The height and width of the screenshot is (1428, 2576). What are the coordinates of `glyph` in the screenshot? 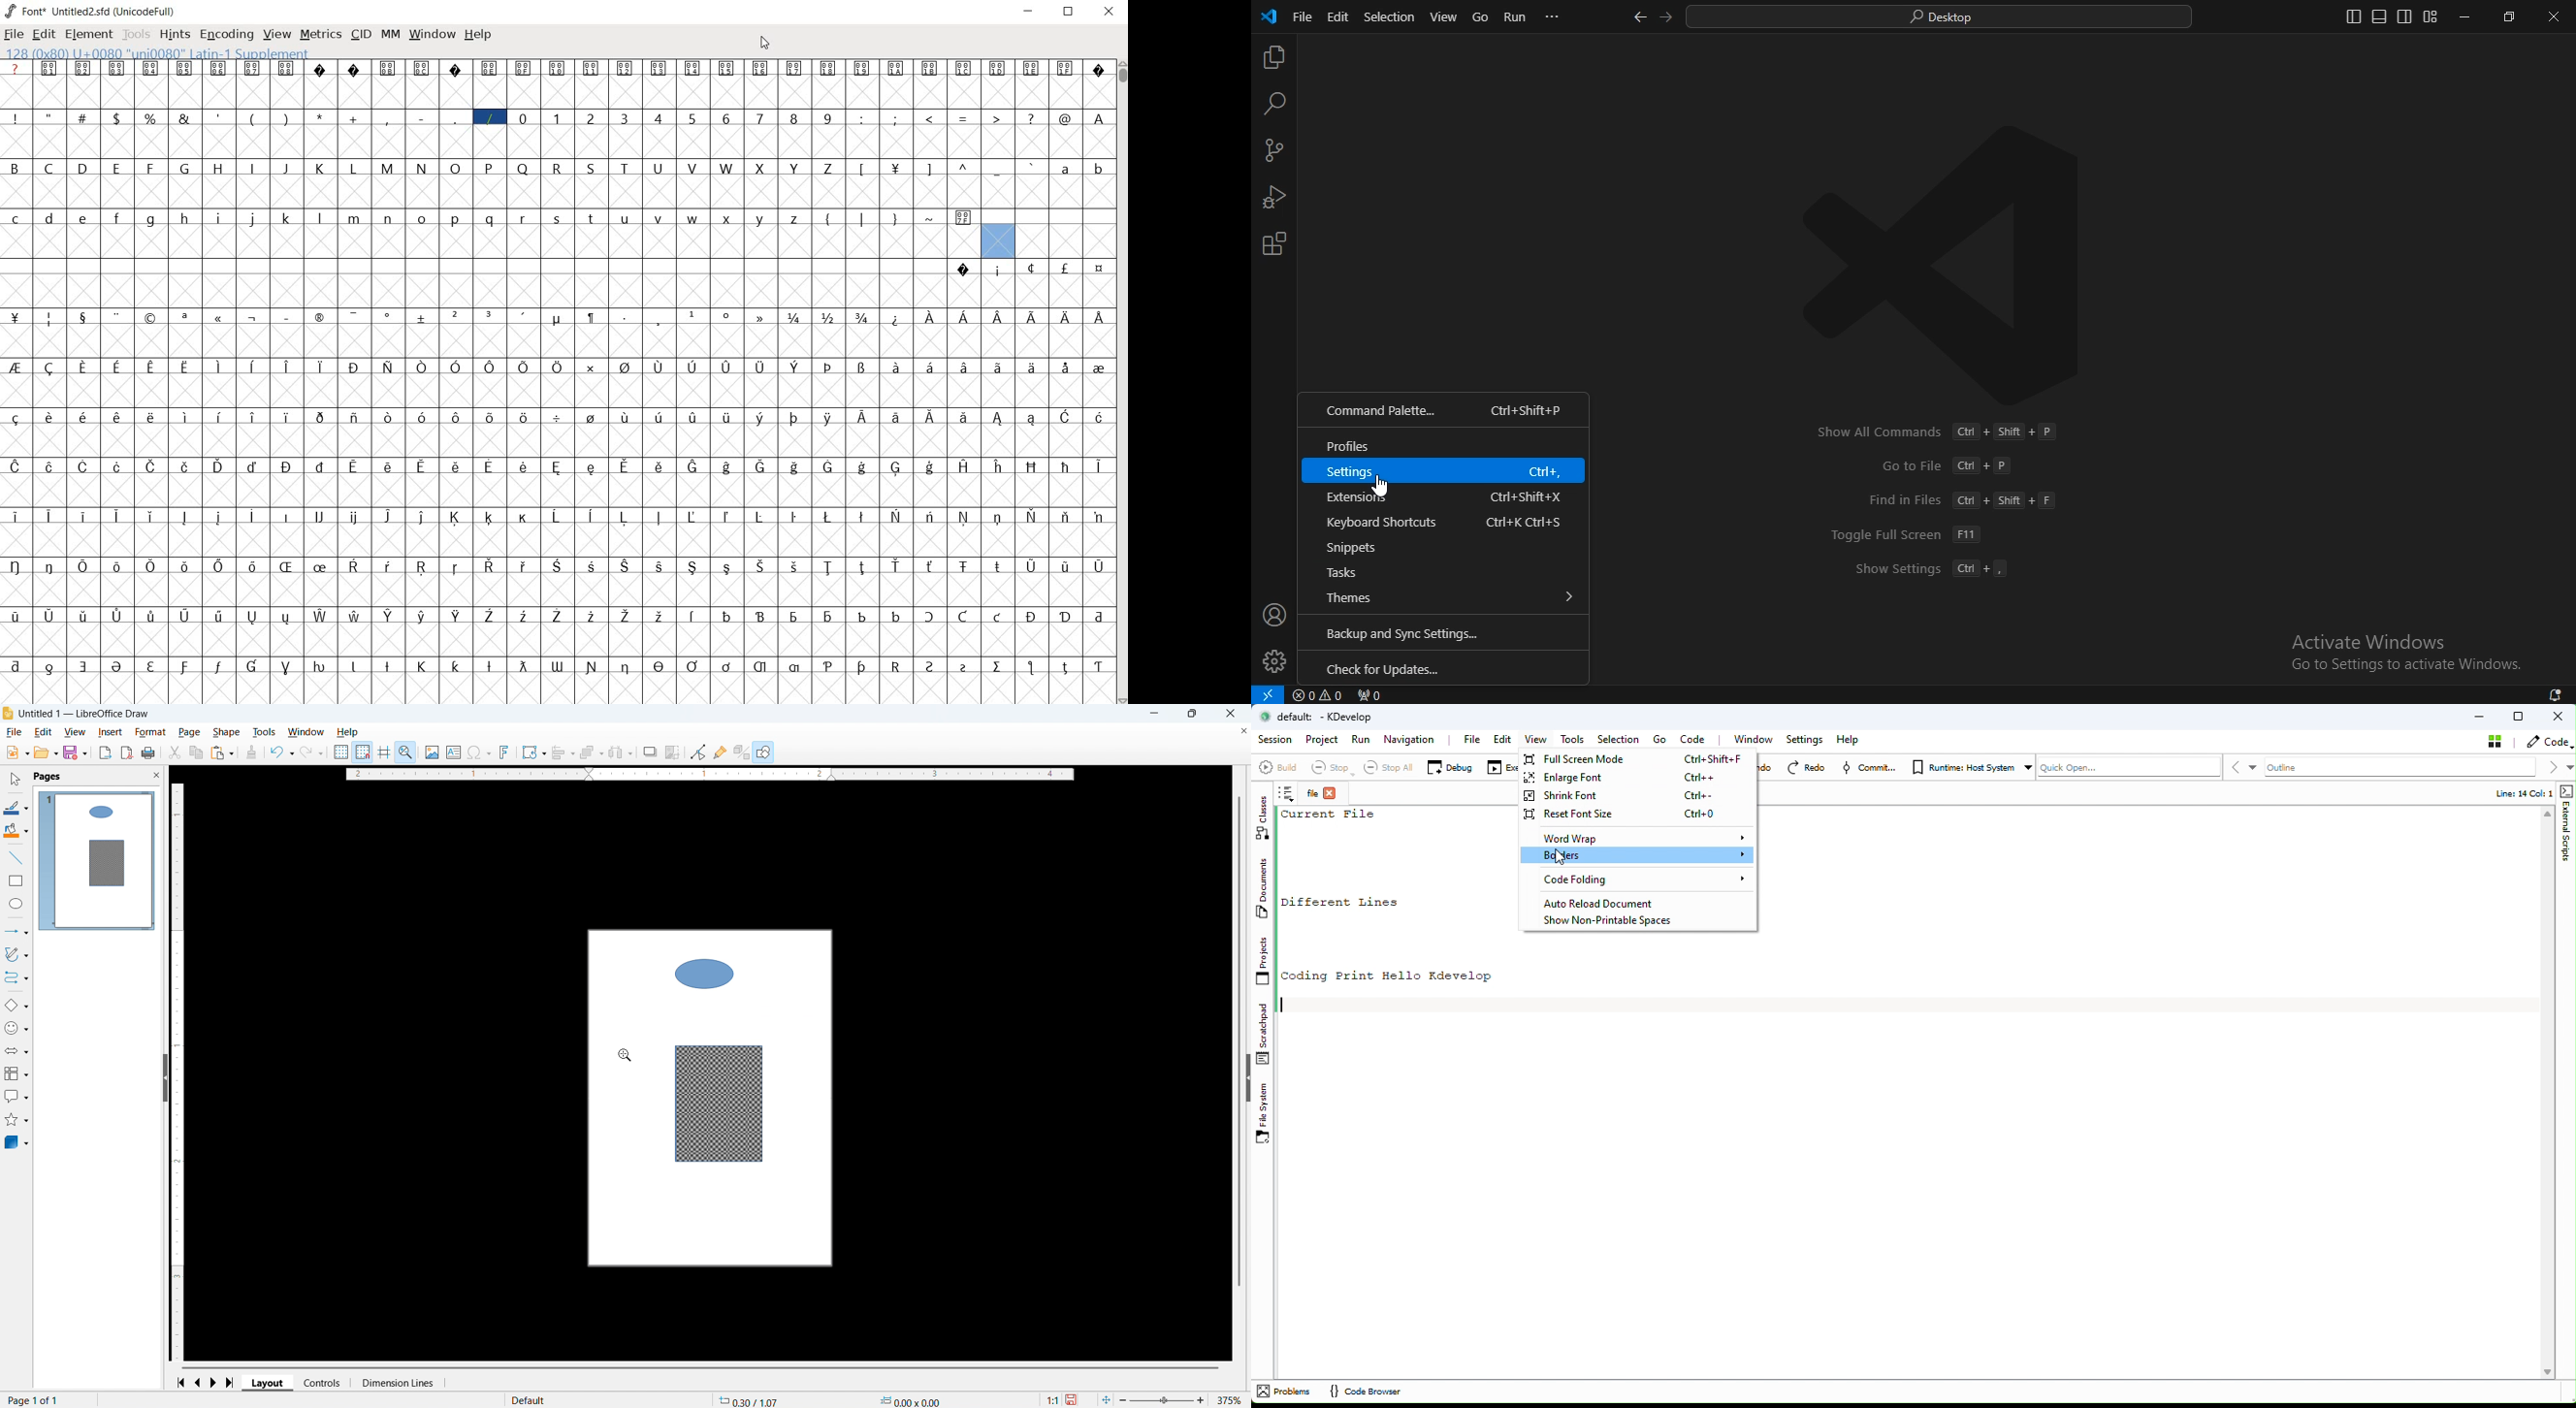 It's located at (964, 668).